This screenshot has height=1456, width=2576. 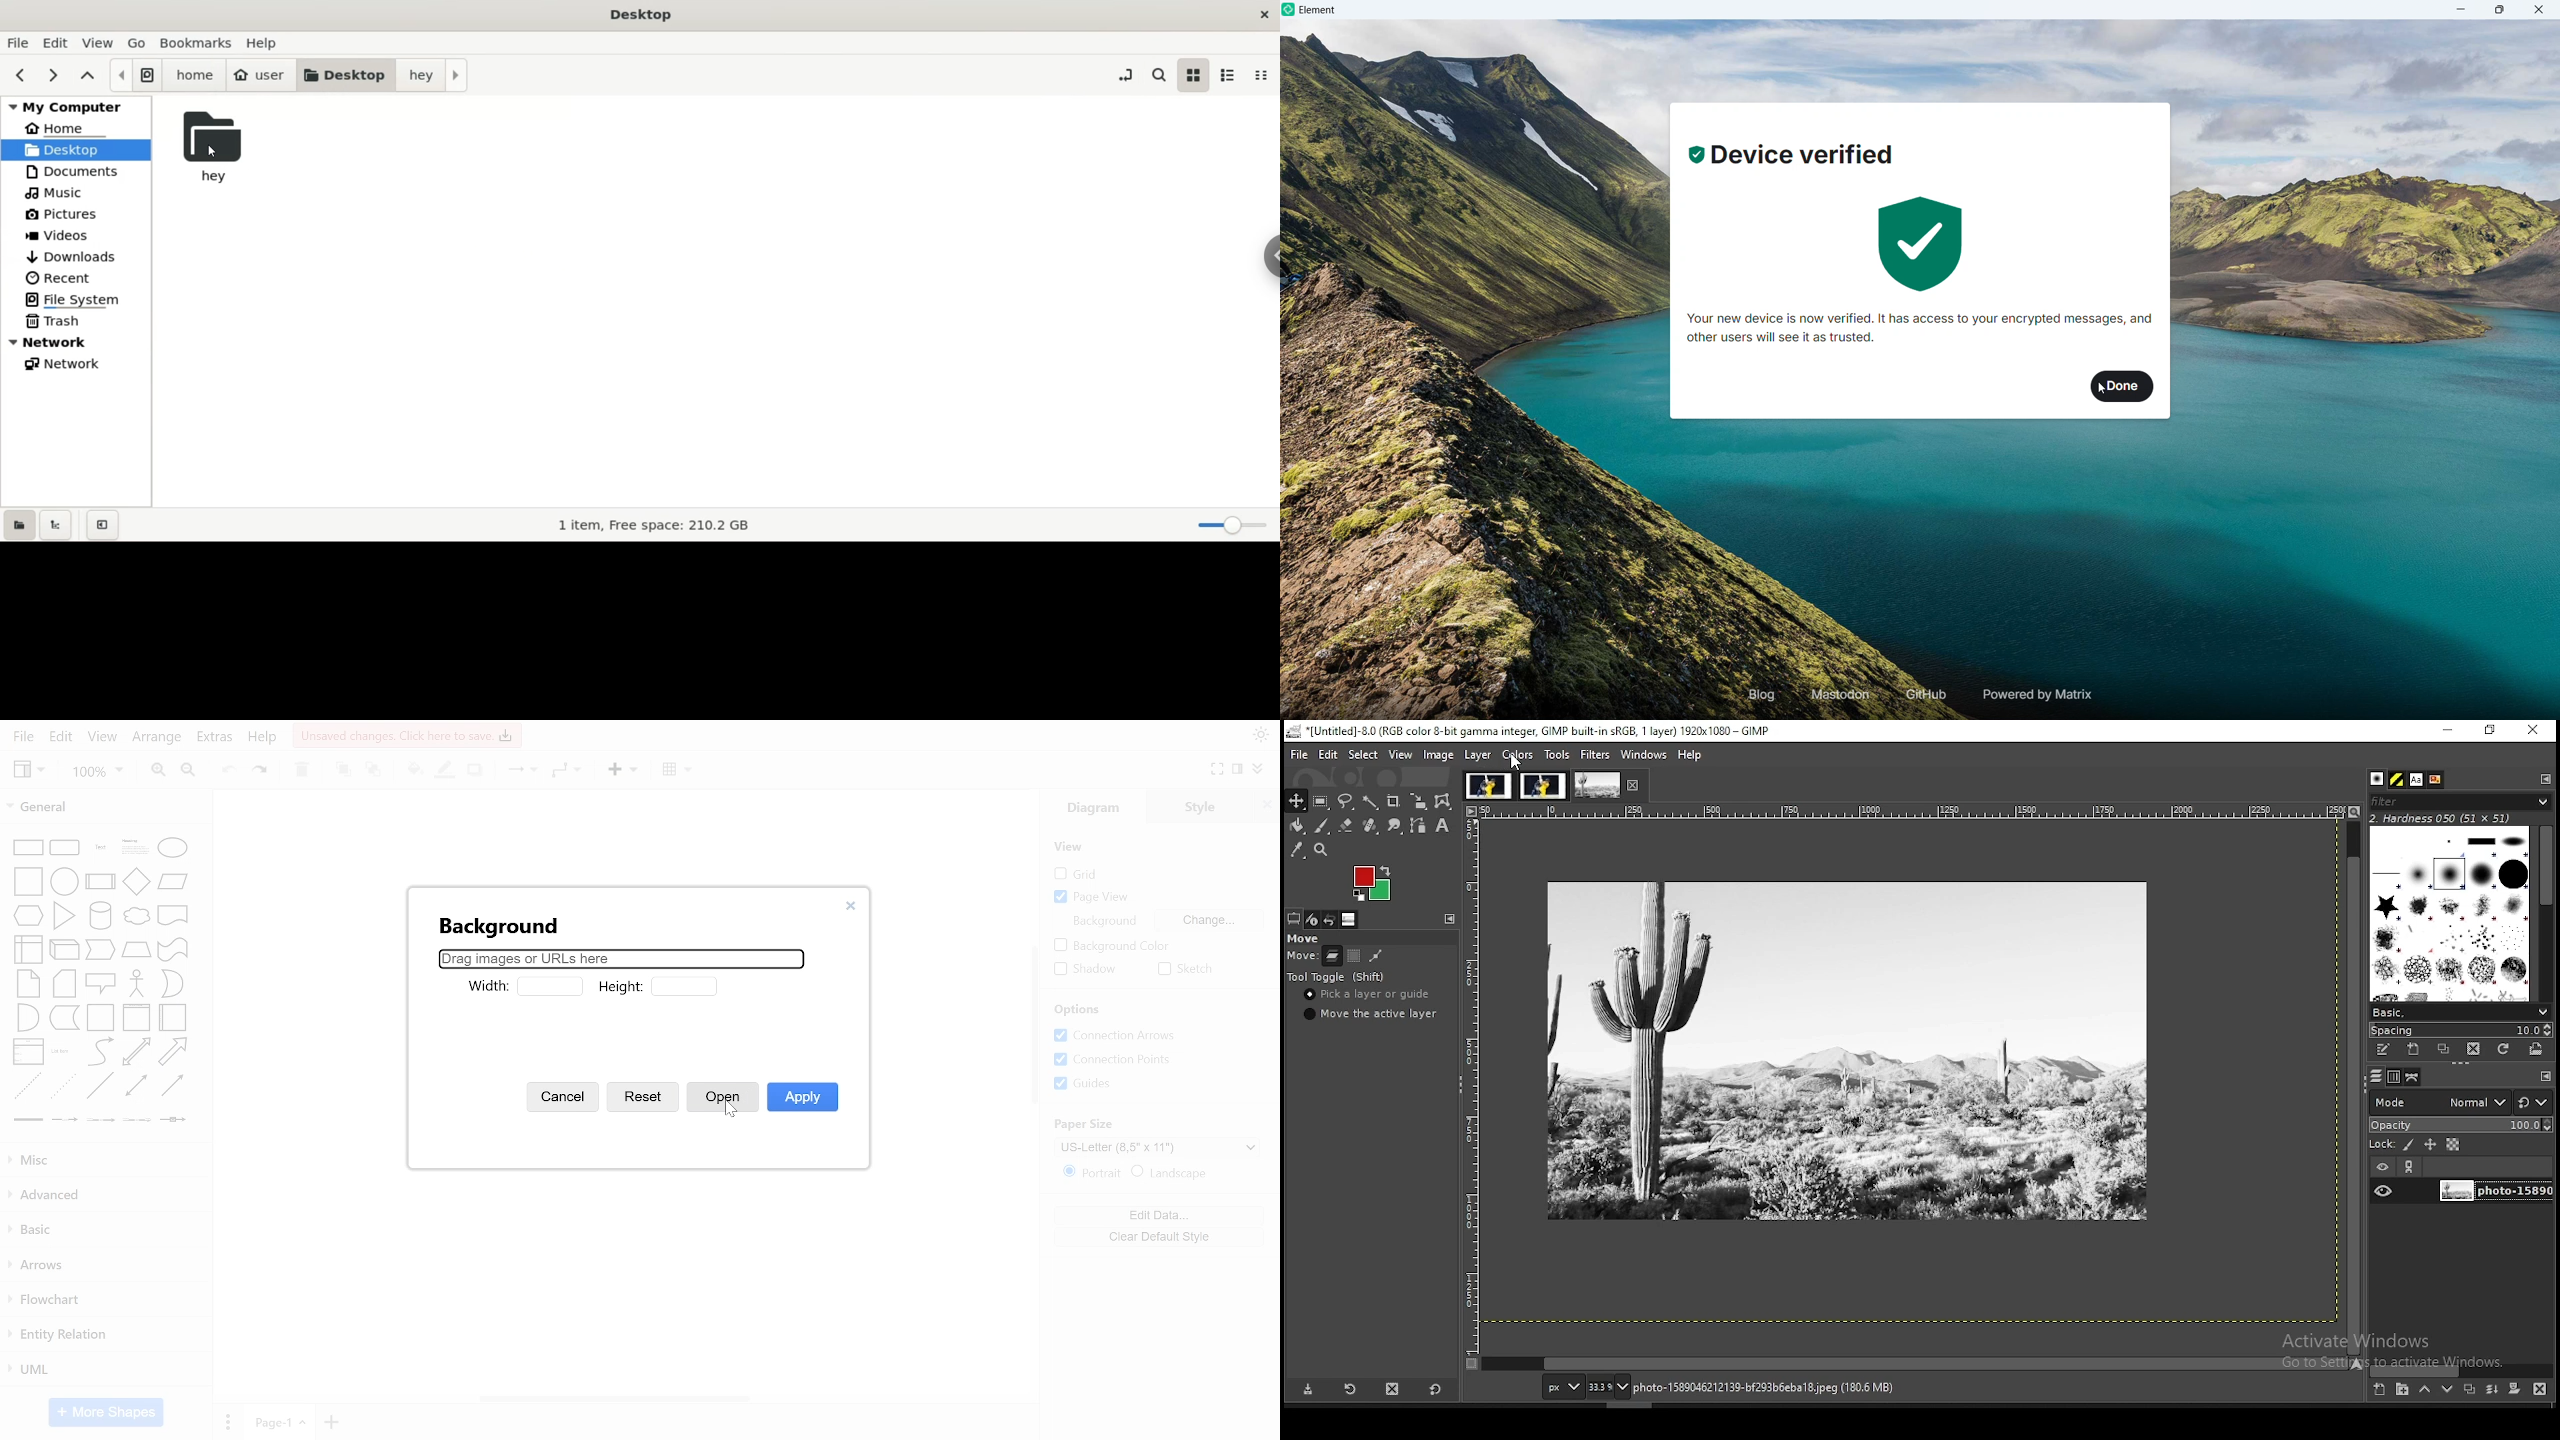 What do you see at coordinates (102, 1336) in the screenshot?
I see `entity relation` at bounding box center [102, 1336].